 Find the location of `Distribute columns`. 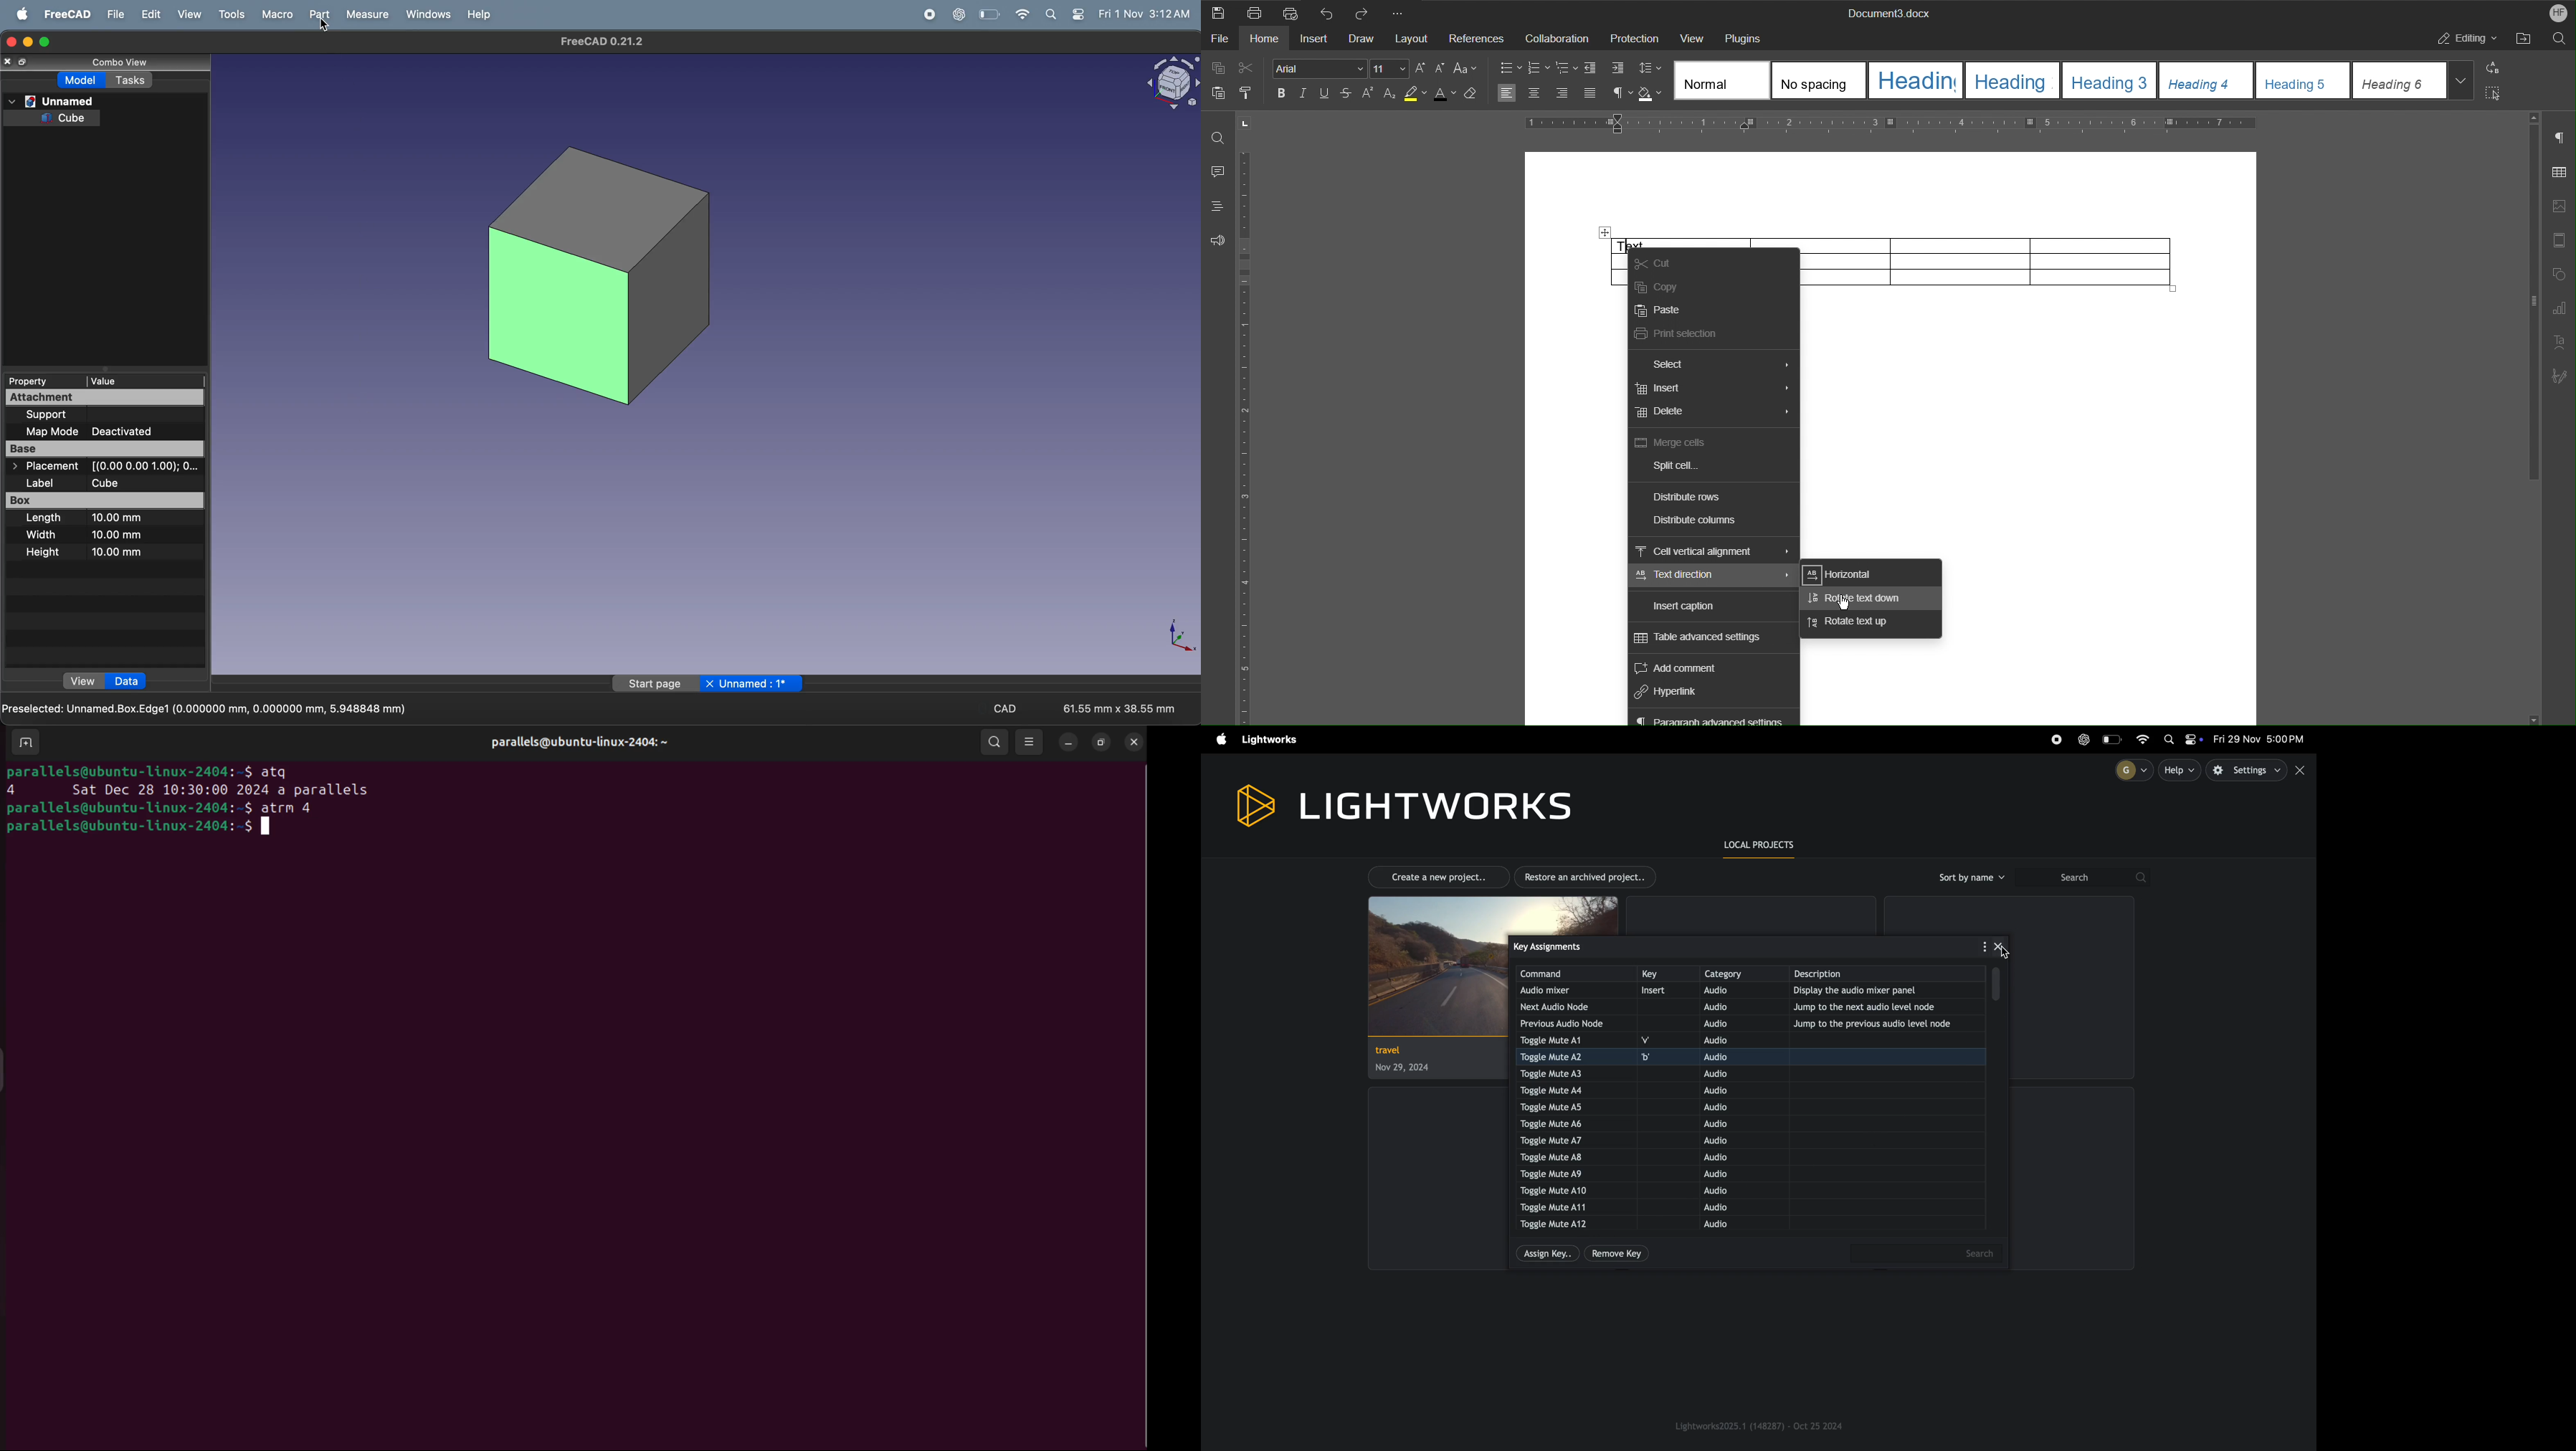

Distribute columns is located at coordinates (1696, 521).